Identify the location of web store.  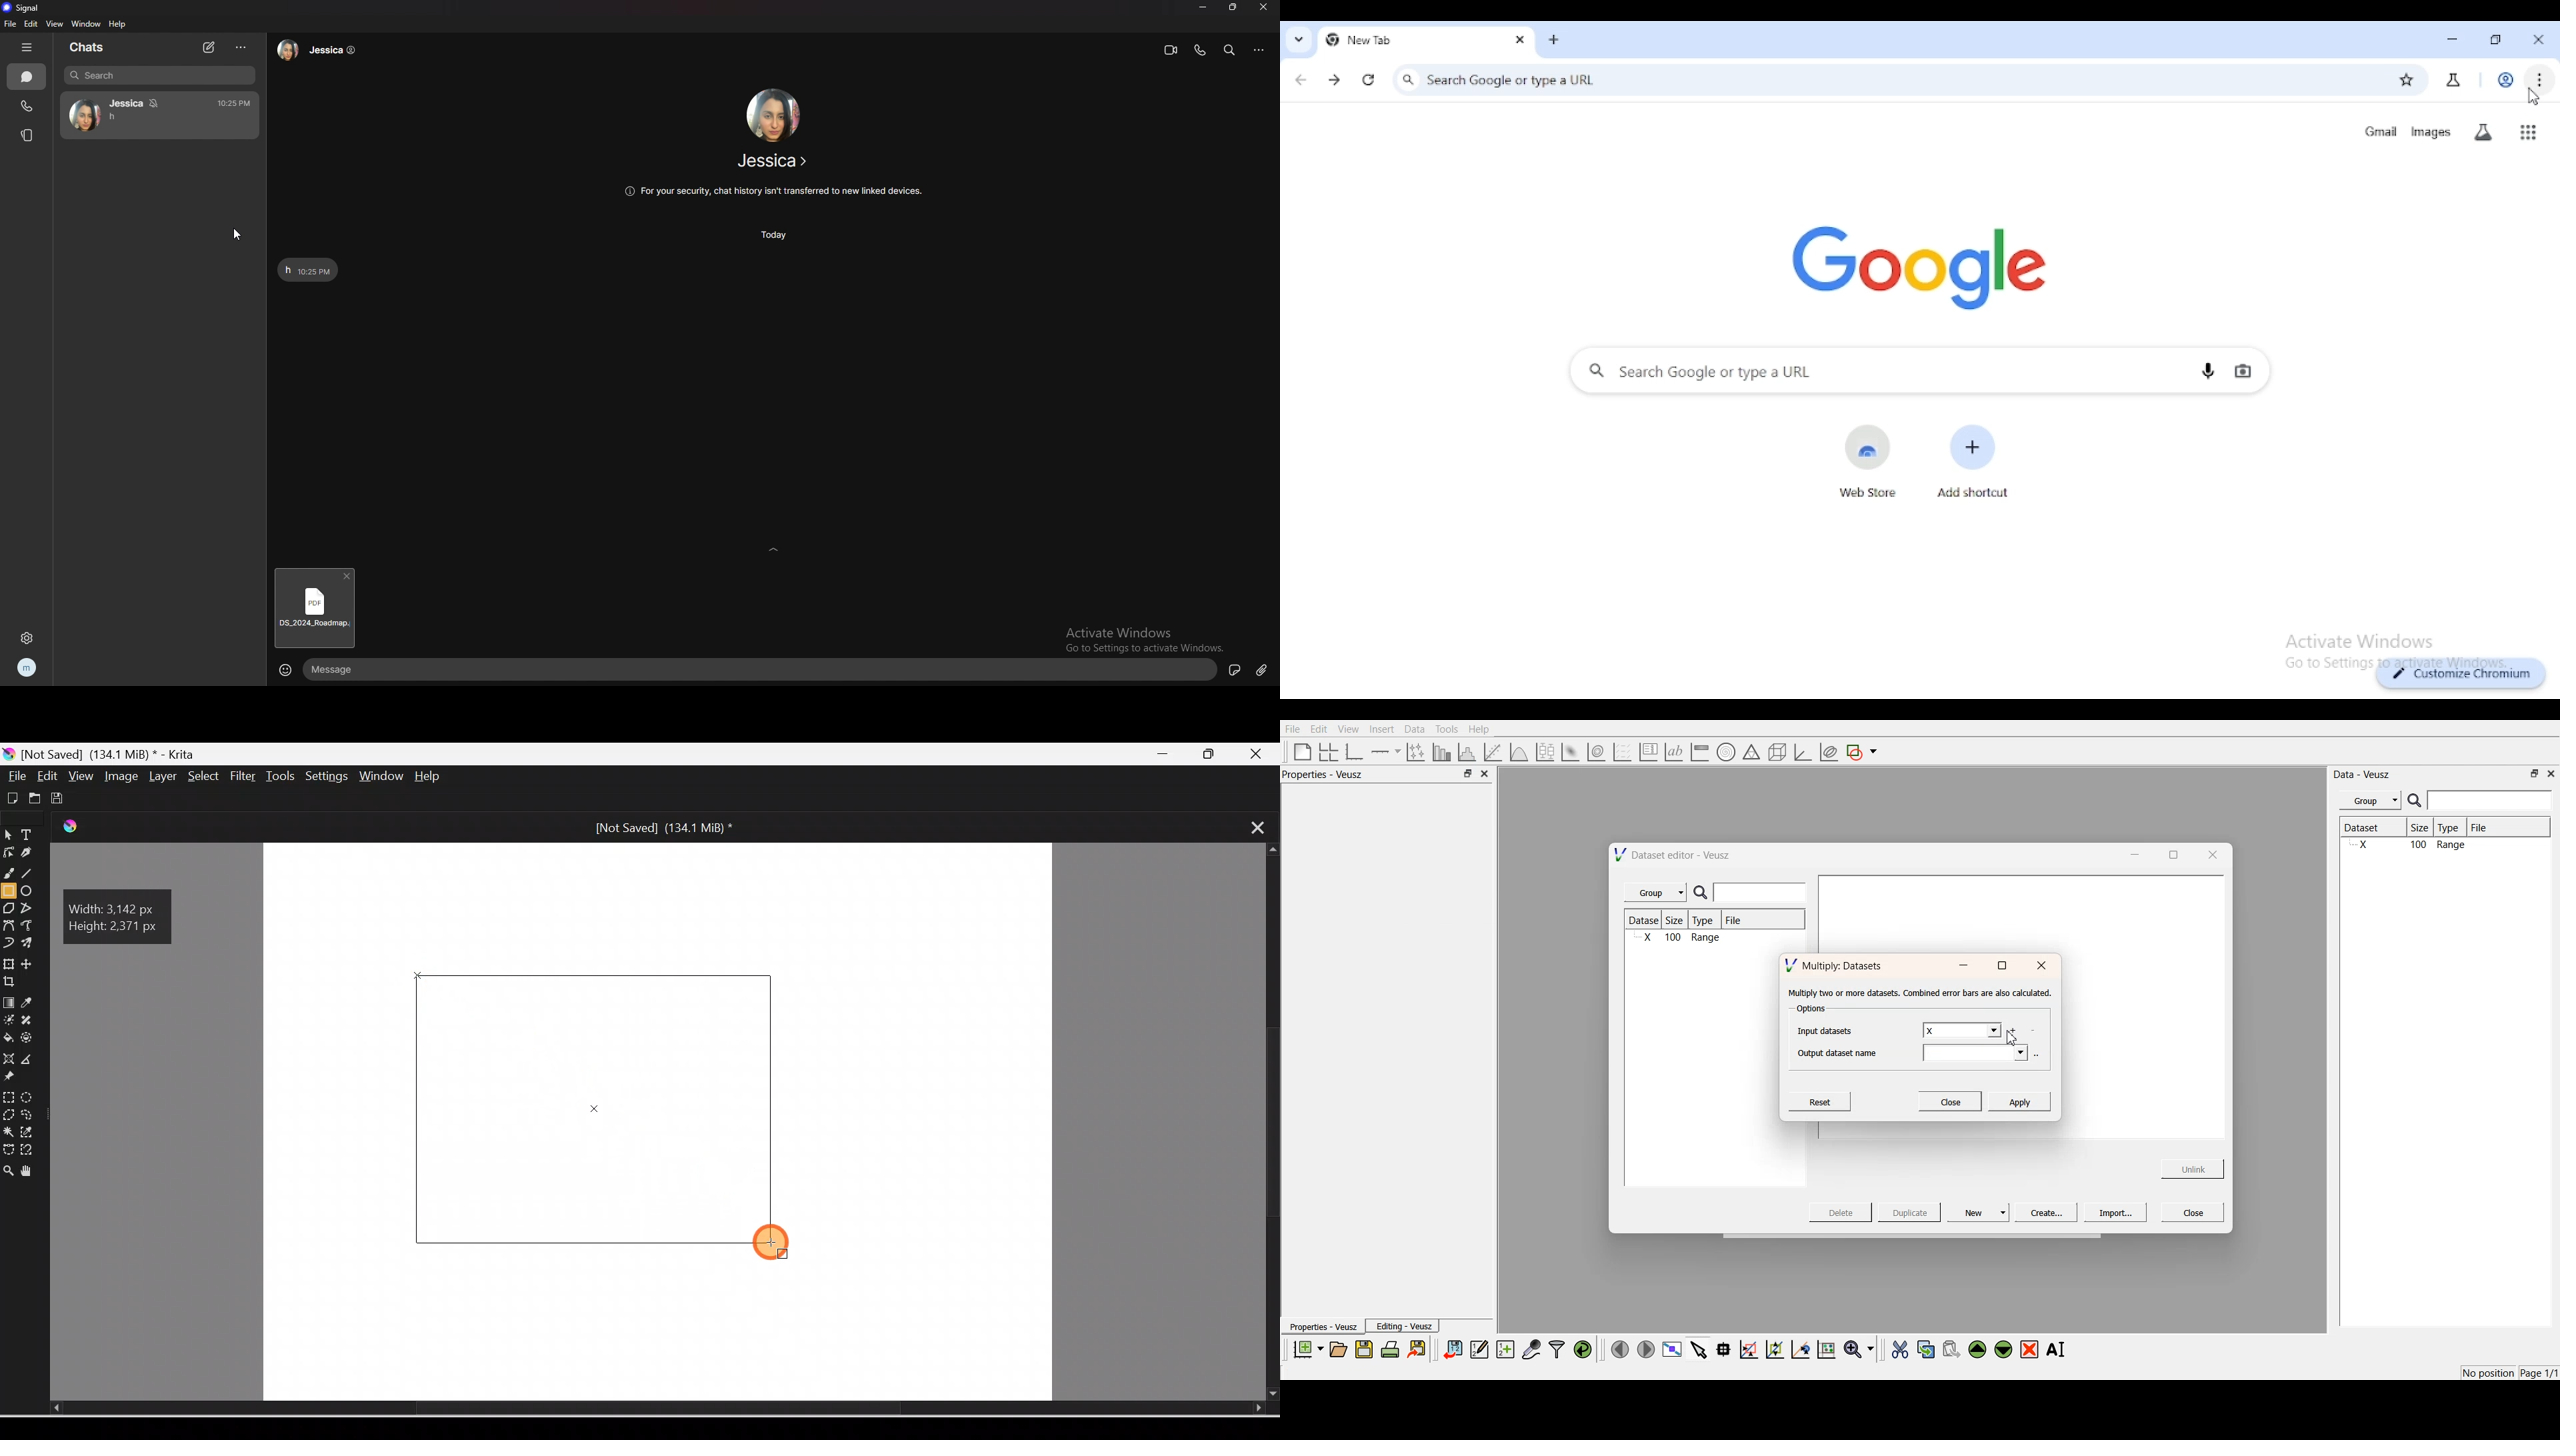
(1869, 461).